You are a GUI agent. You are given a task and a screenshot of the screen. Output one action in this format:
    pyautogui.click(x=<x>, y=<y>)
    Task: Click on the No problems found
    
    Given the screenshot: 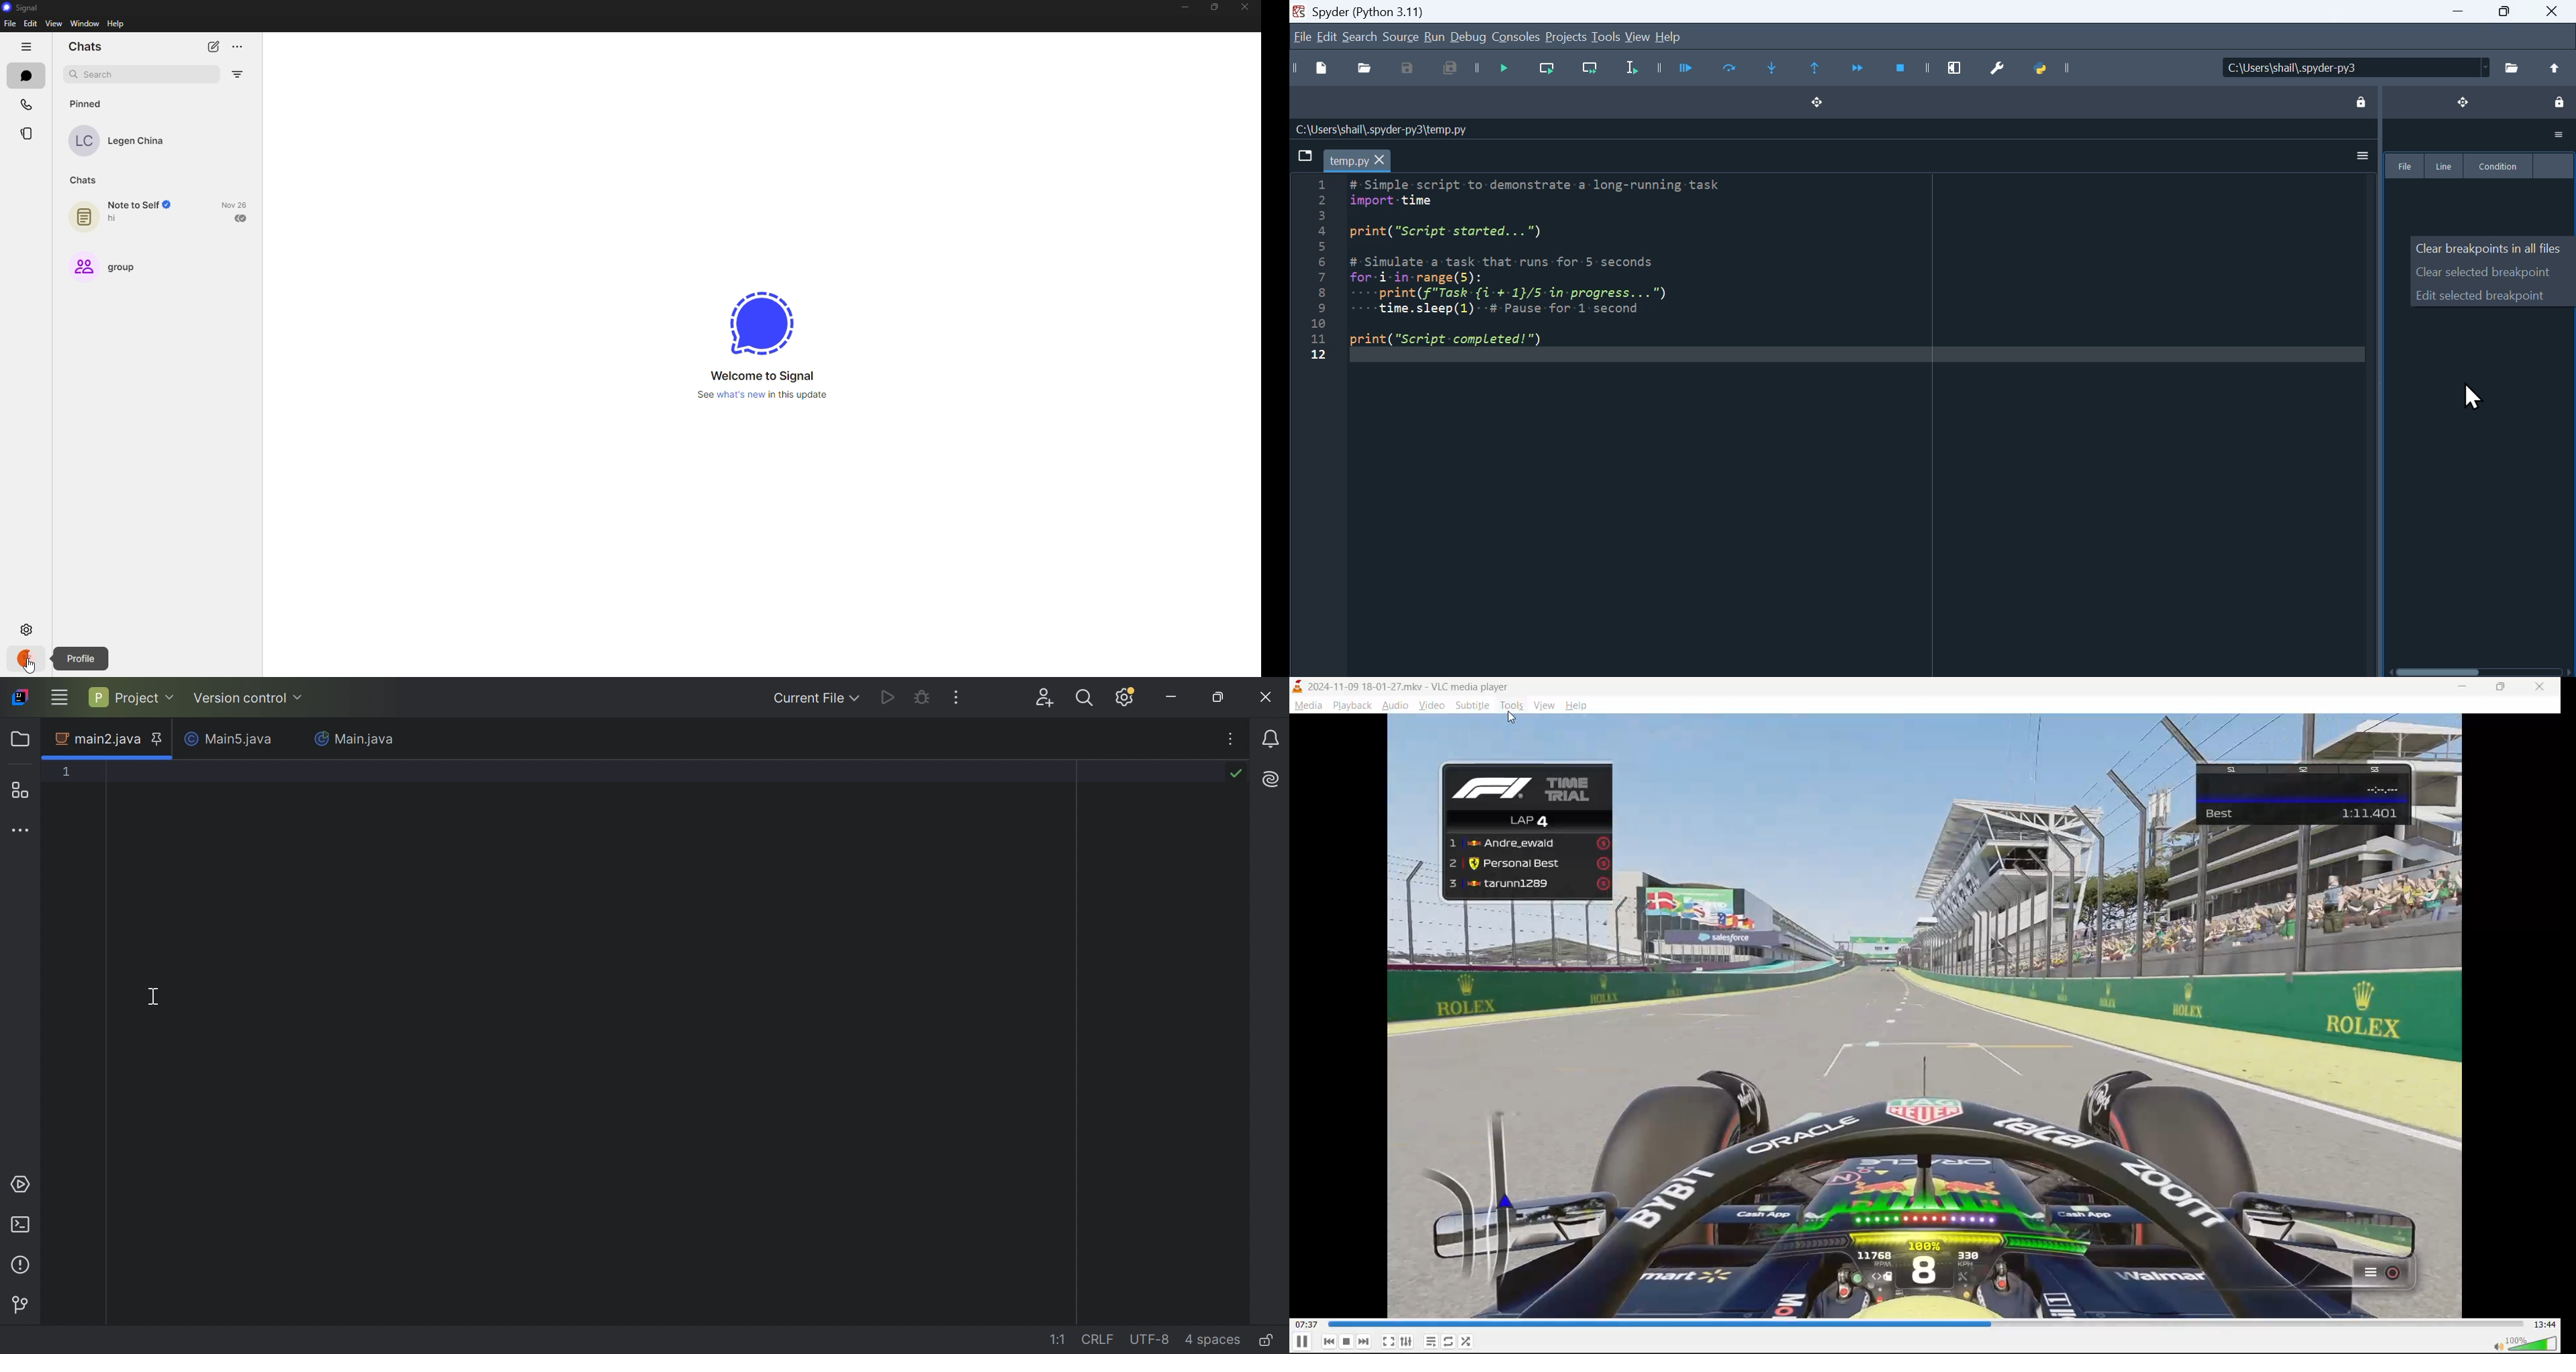 What is the action you would take?
    pyautogui.click(x=1235, y=772)
    